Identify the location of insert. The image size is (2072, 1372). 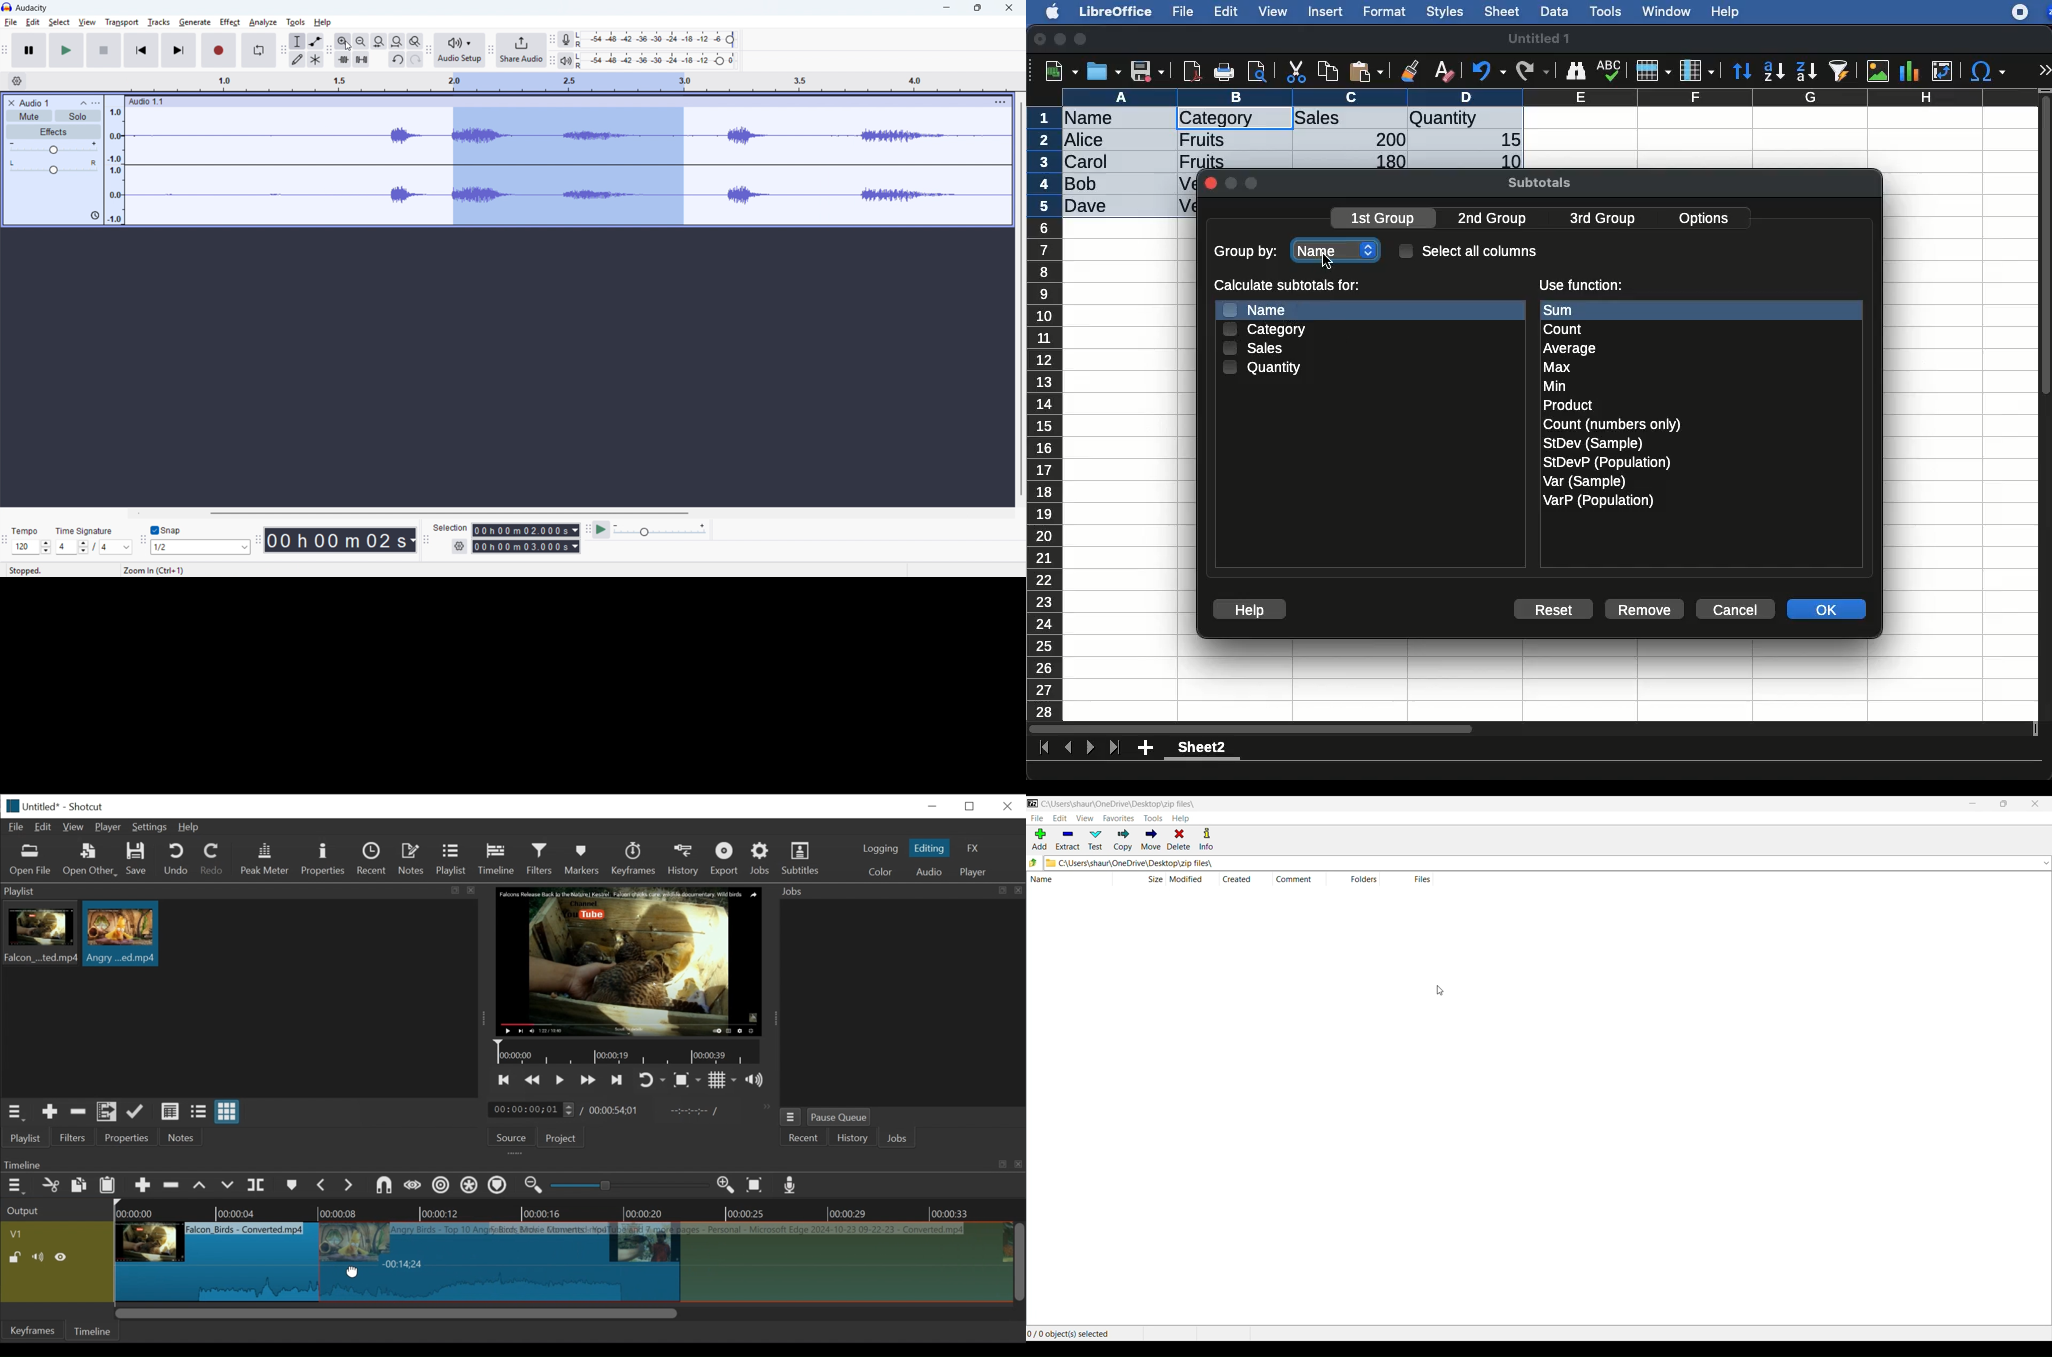
(1326, 11).